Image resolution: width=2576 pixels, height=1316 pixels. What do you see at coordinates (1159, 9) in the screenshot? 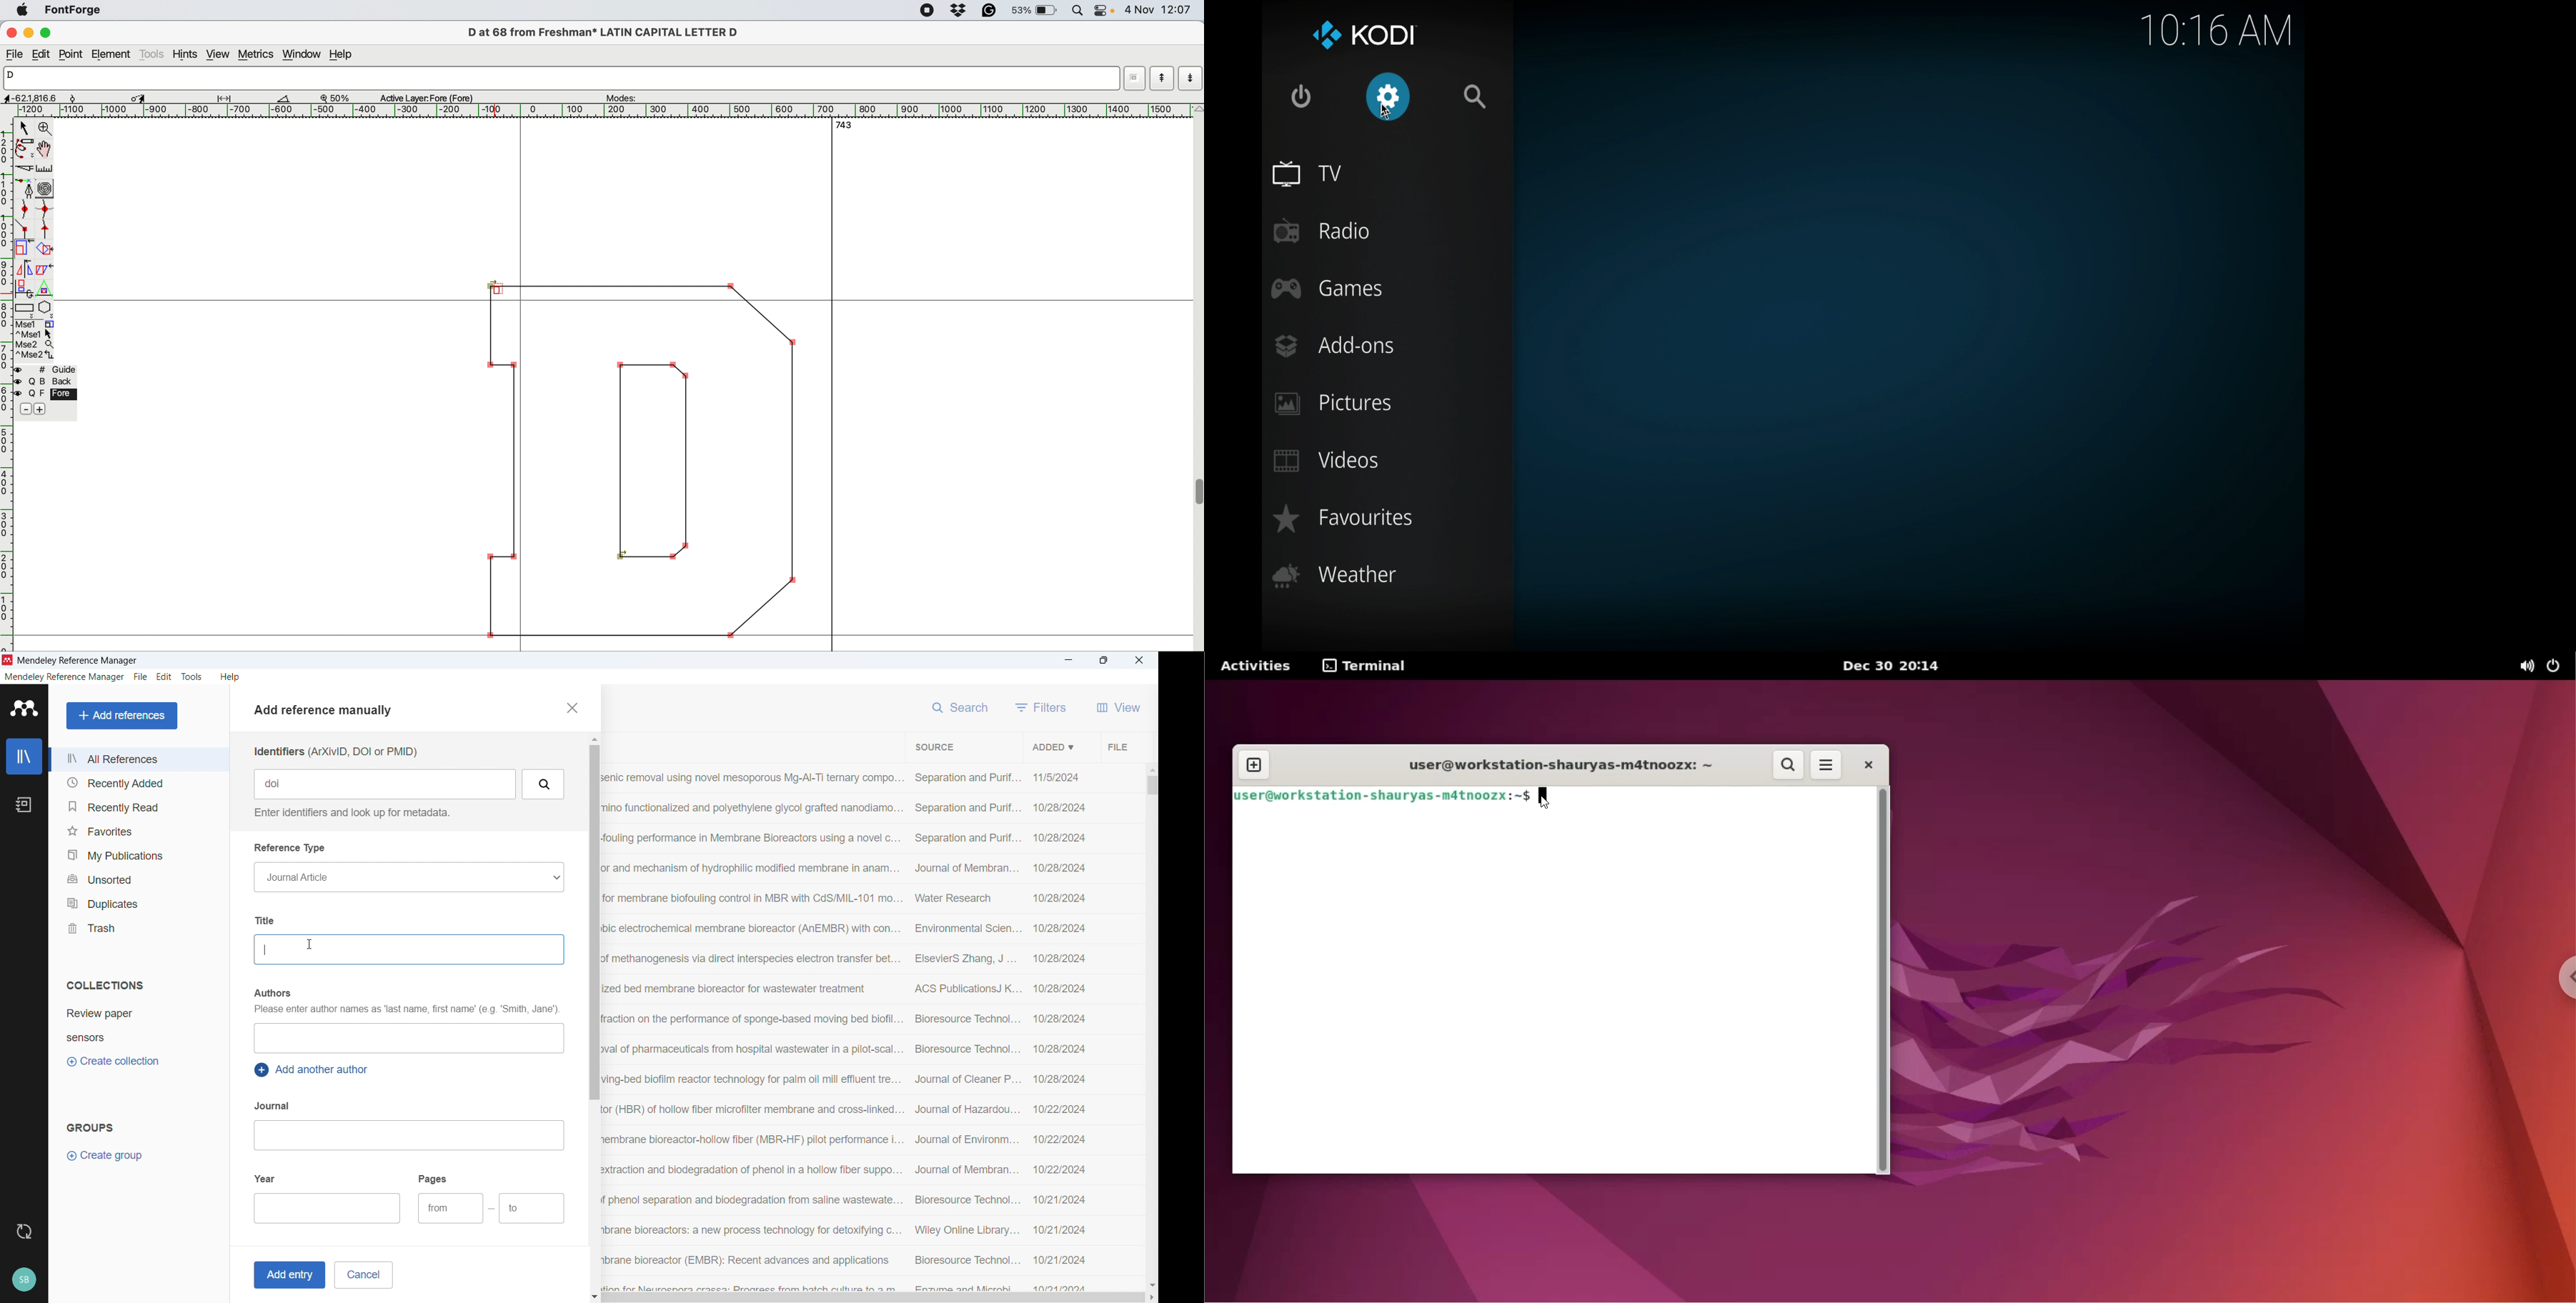
I see `4 Nov 12:07` at bounding box center [1159, 9].